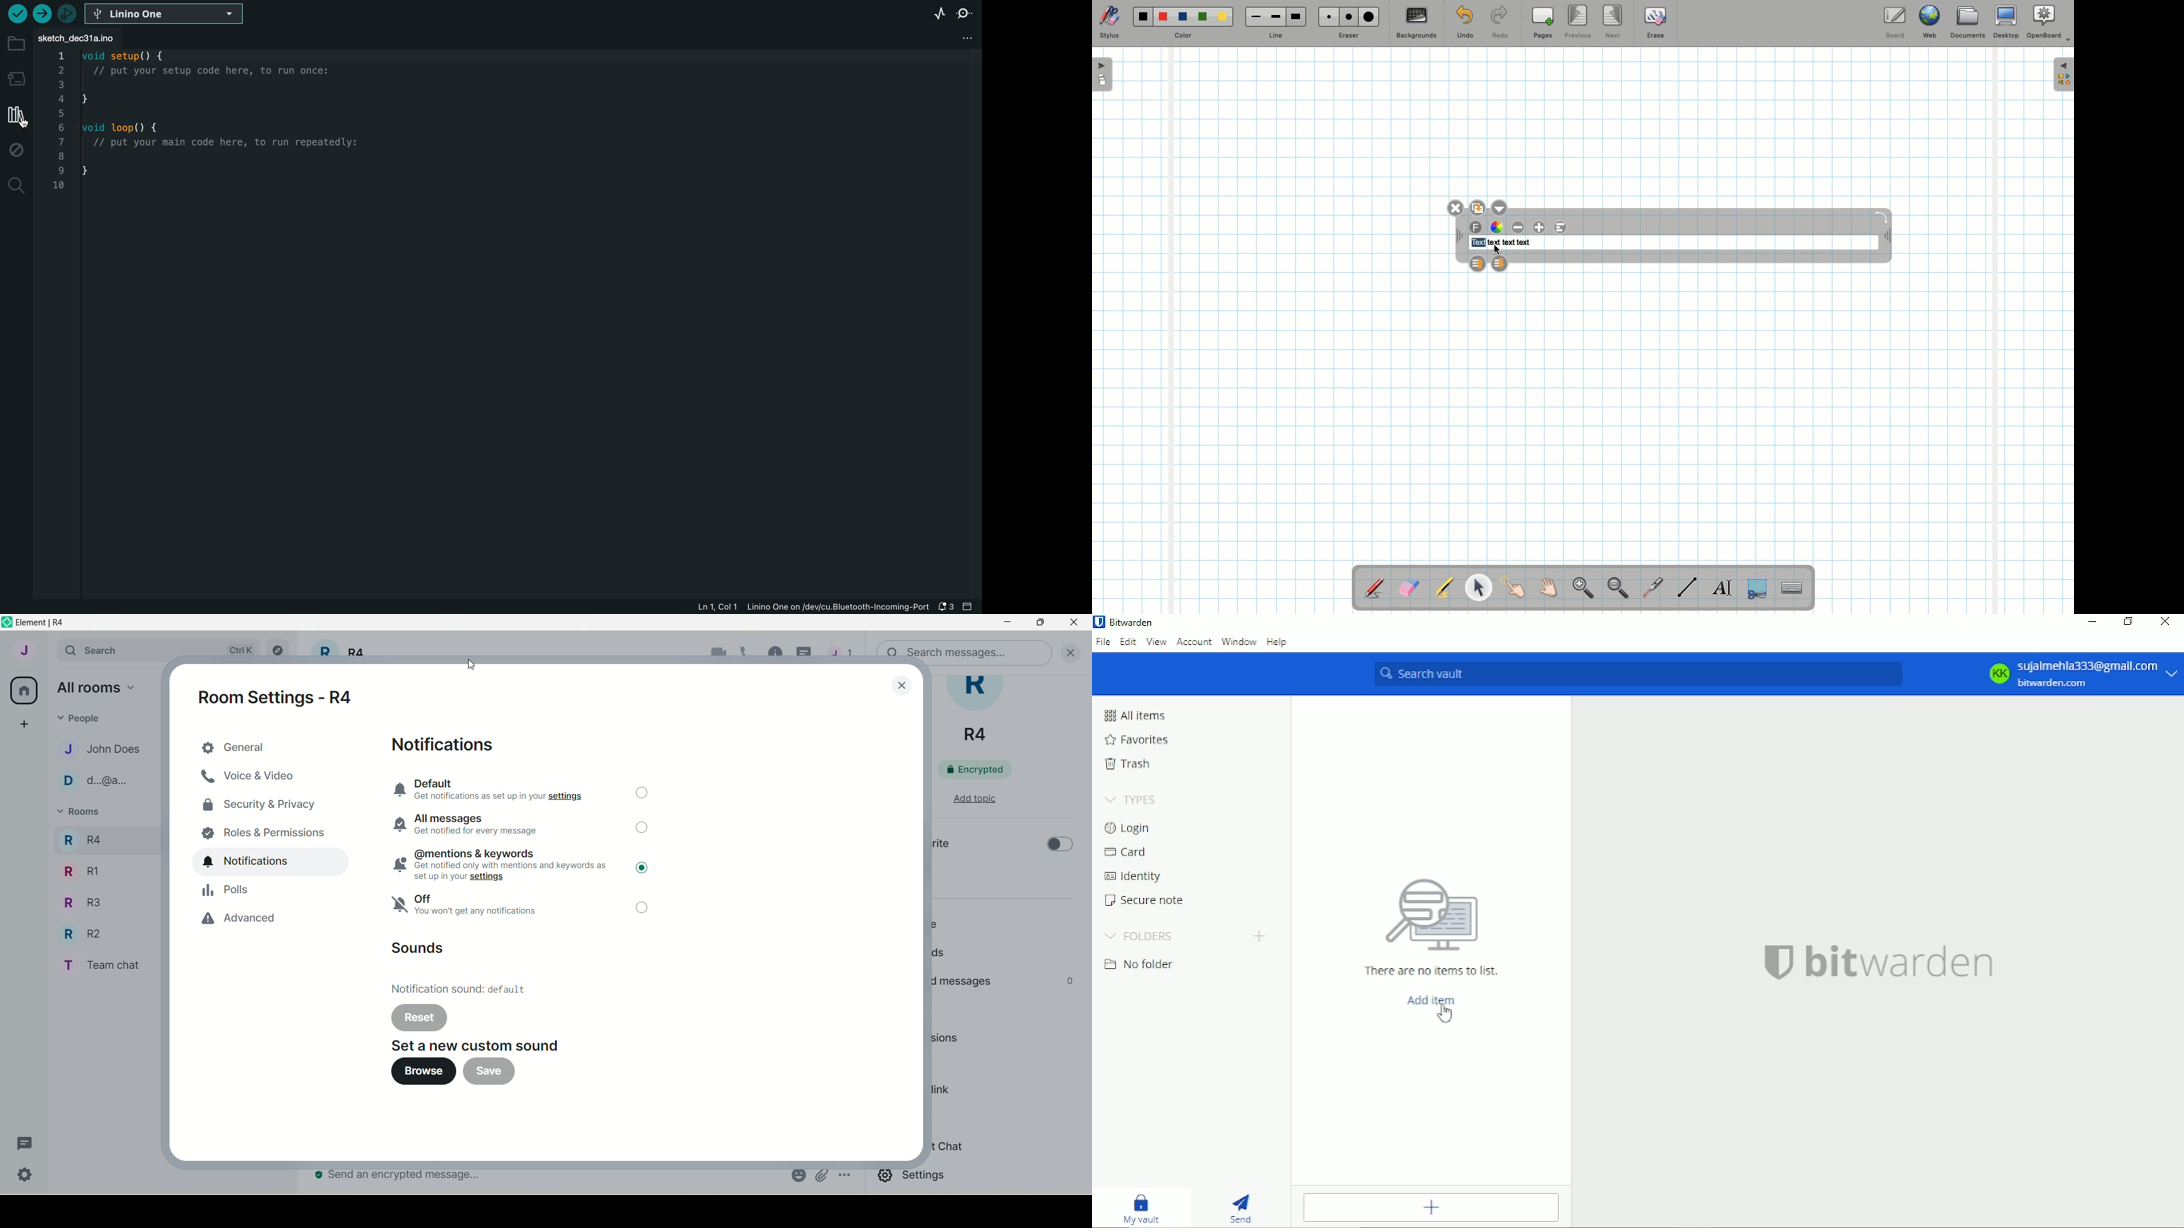 The width and height of the screenshot is (2184, 1232). Describe the element at coordinates (1074, 652) in the screenshot. I see `close` at that location.